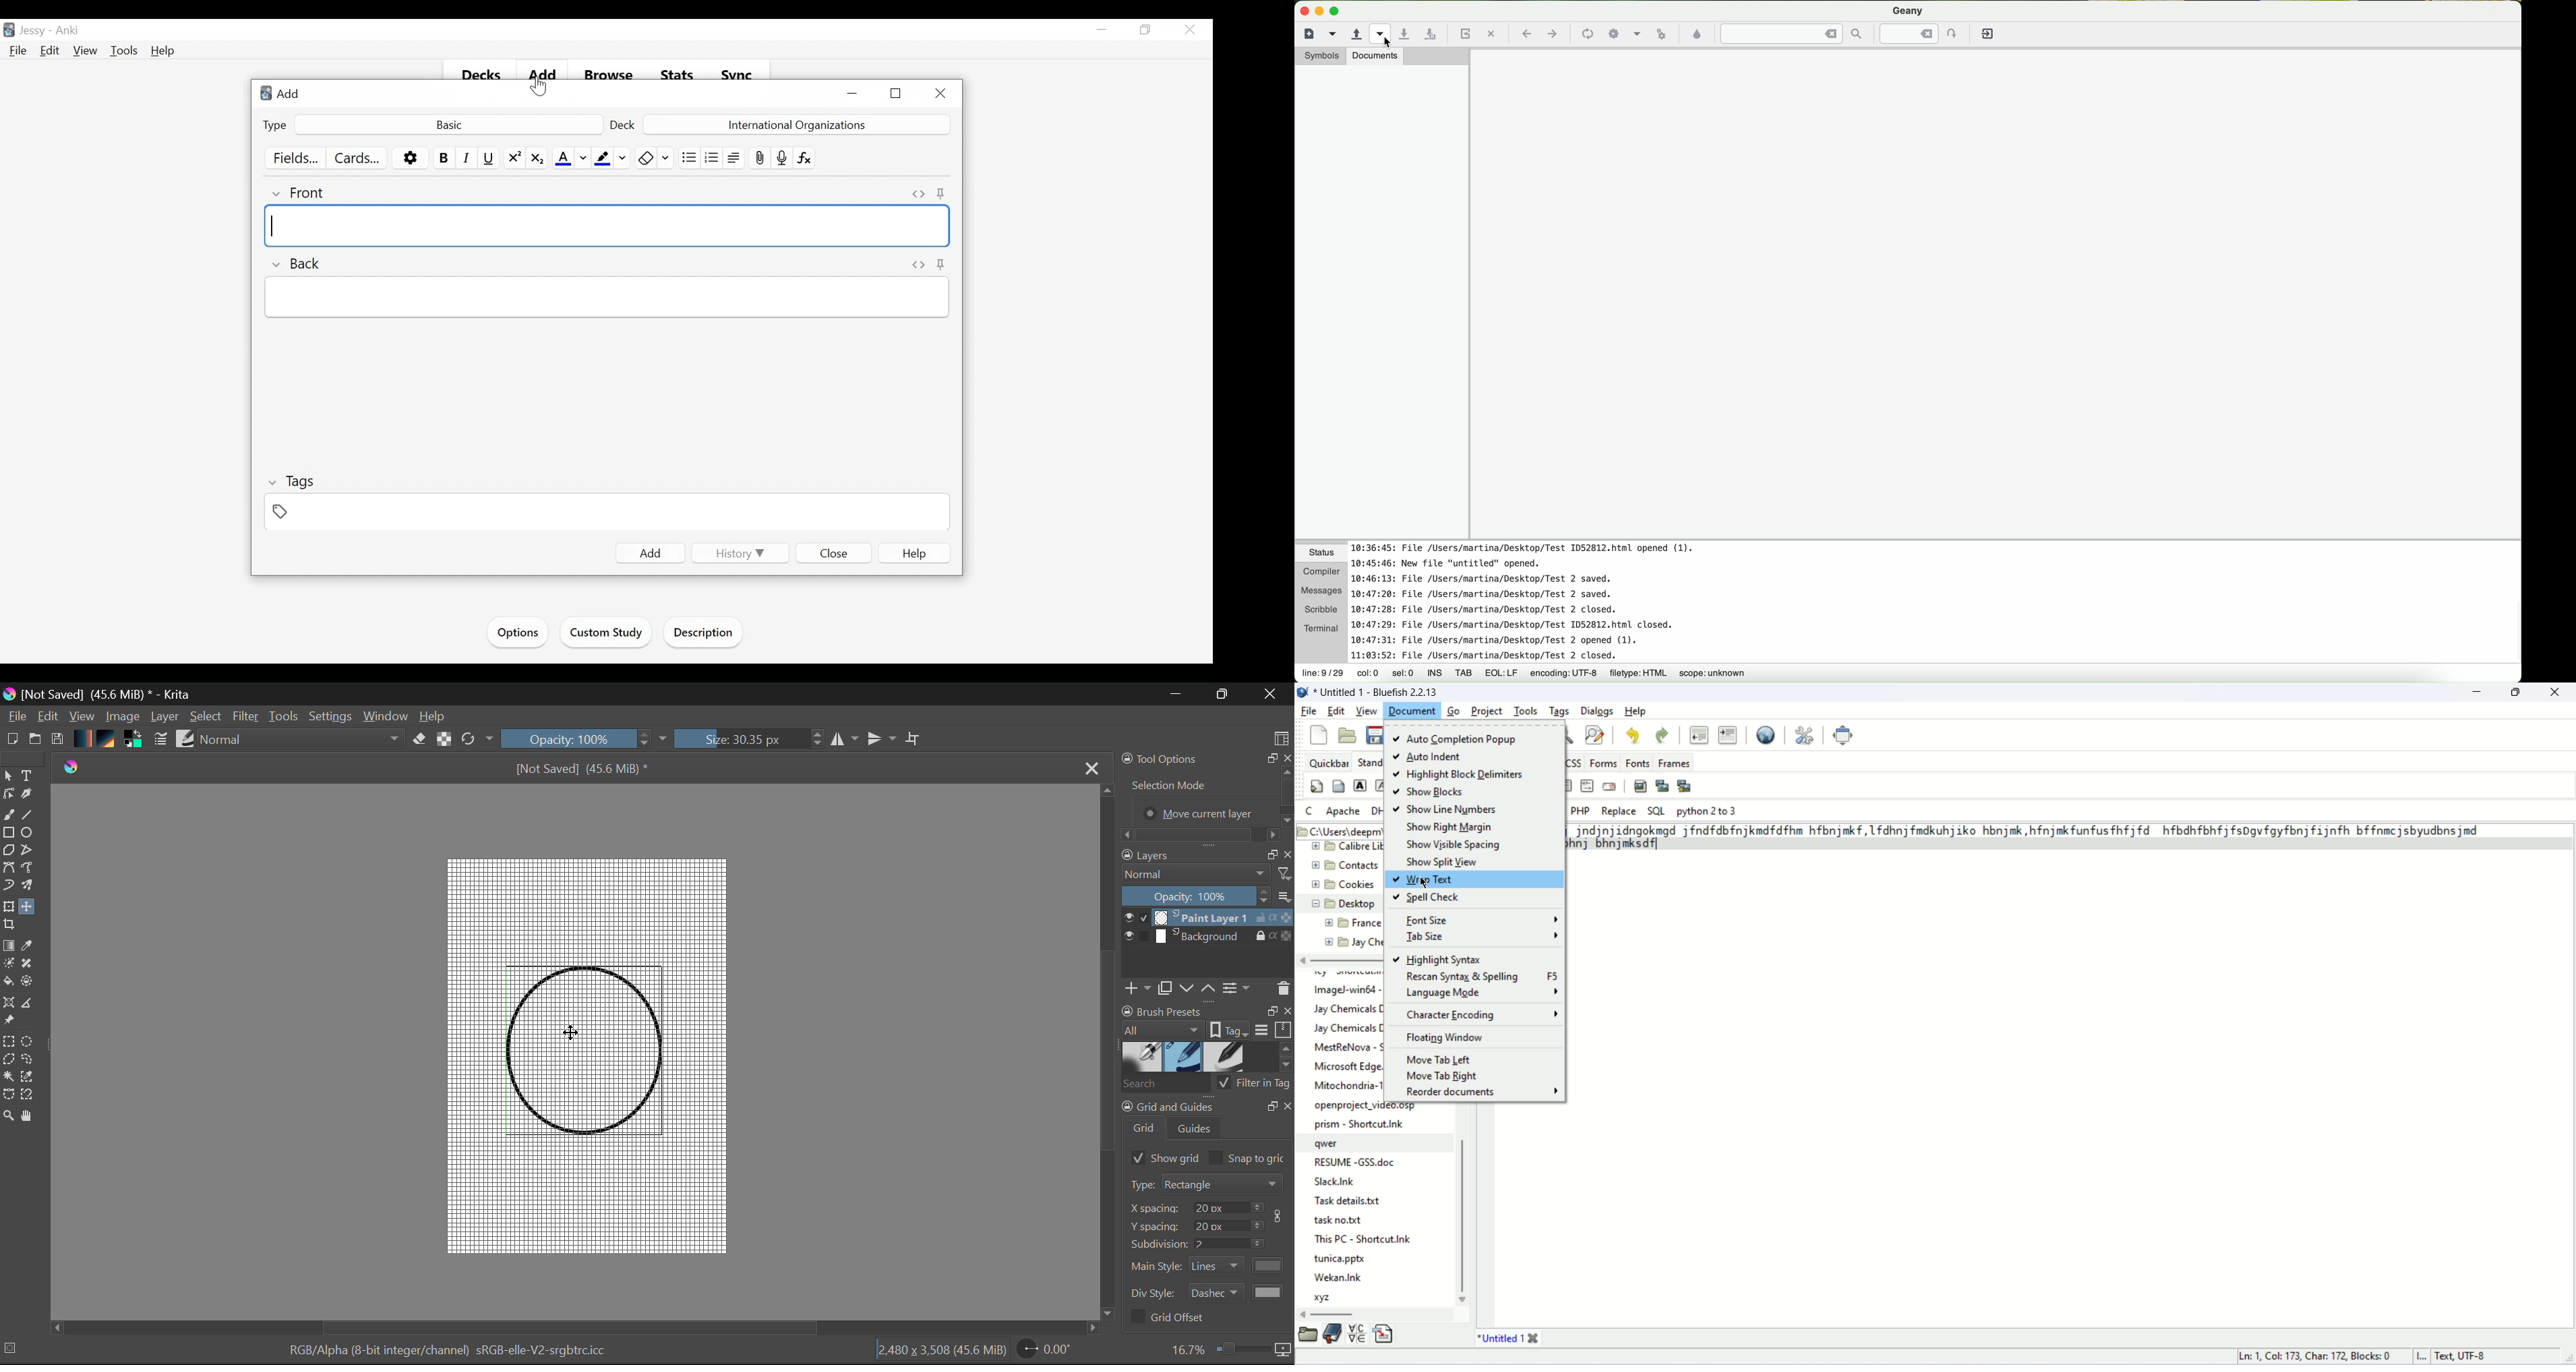 The height and width of the screenshot is (1372, 2576). What do you see at coordinates (160, 740) in the screenshot?
I see `Brush Settings` at bounding box center [160, 740].